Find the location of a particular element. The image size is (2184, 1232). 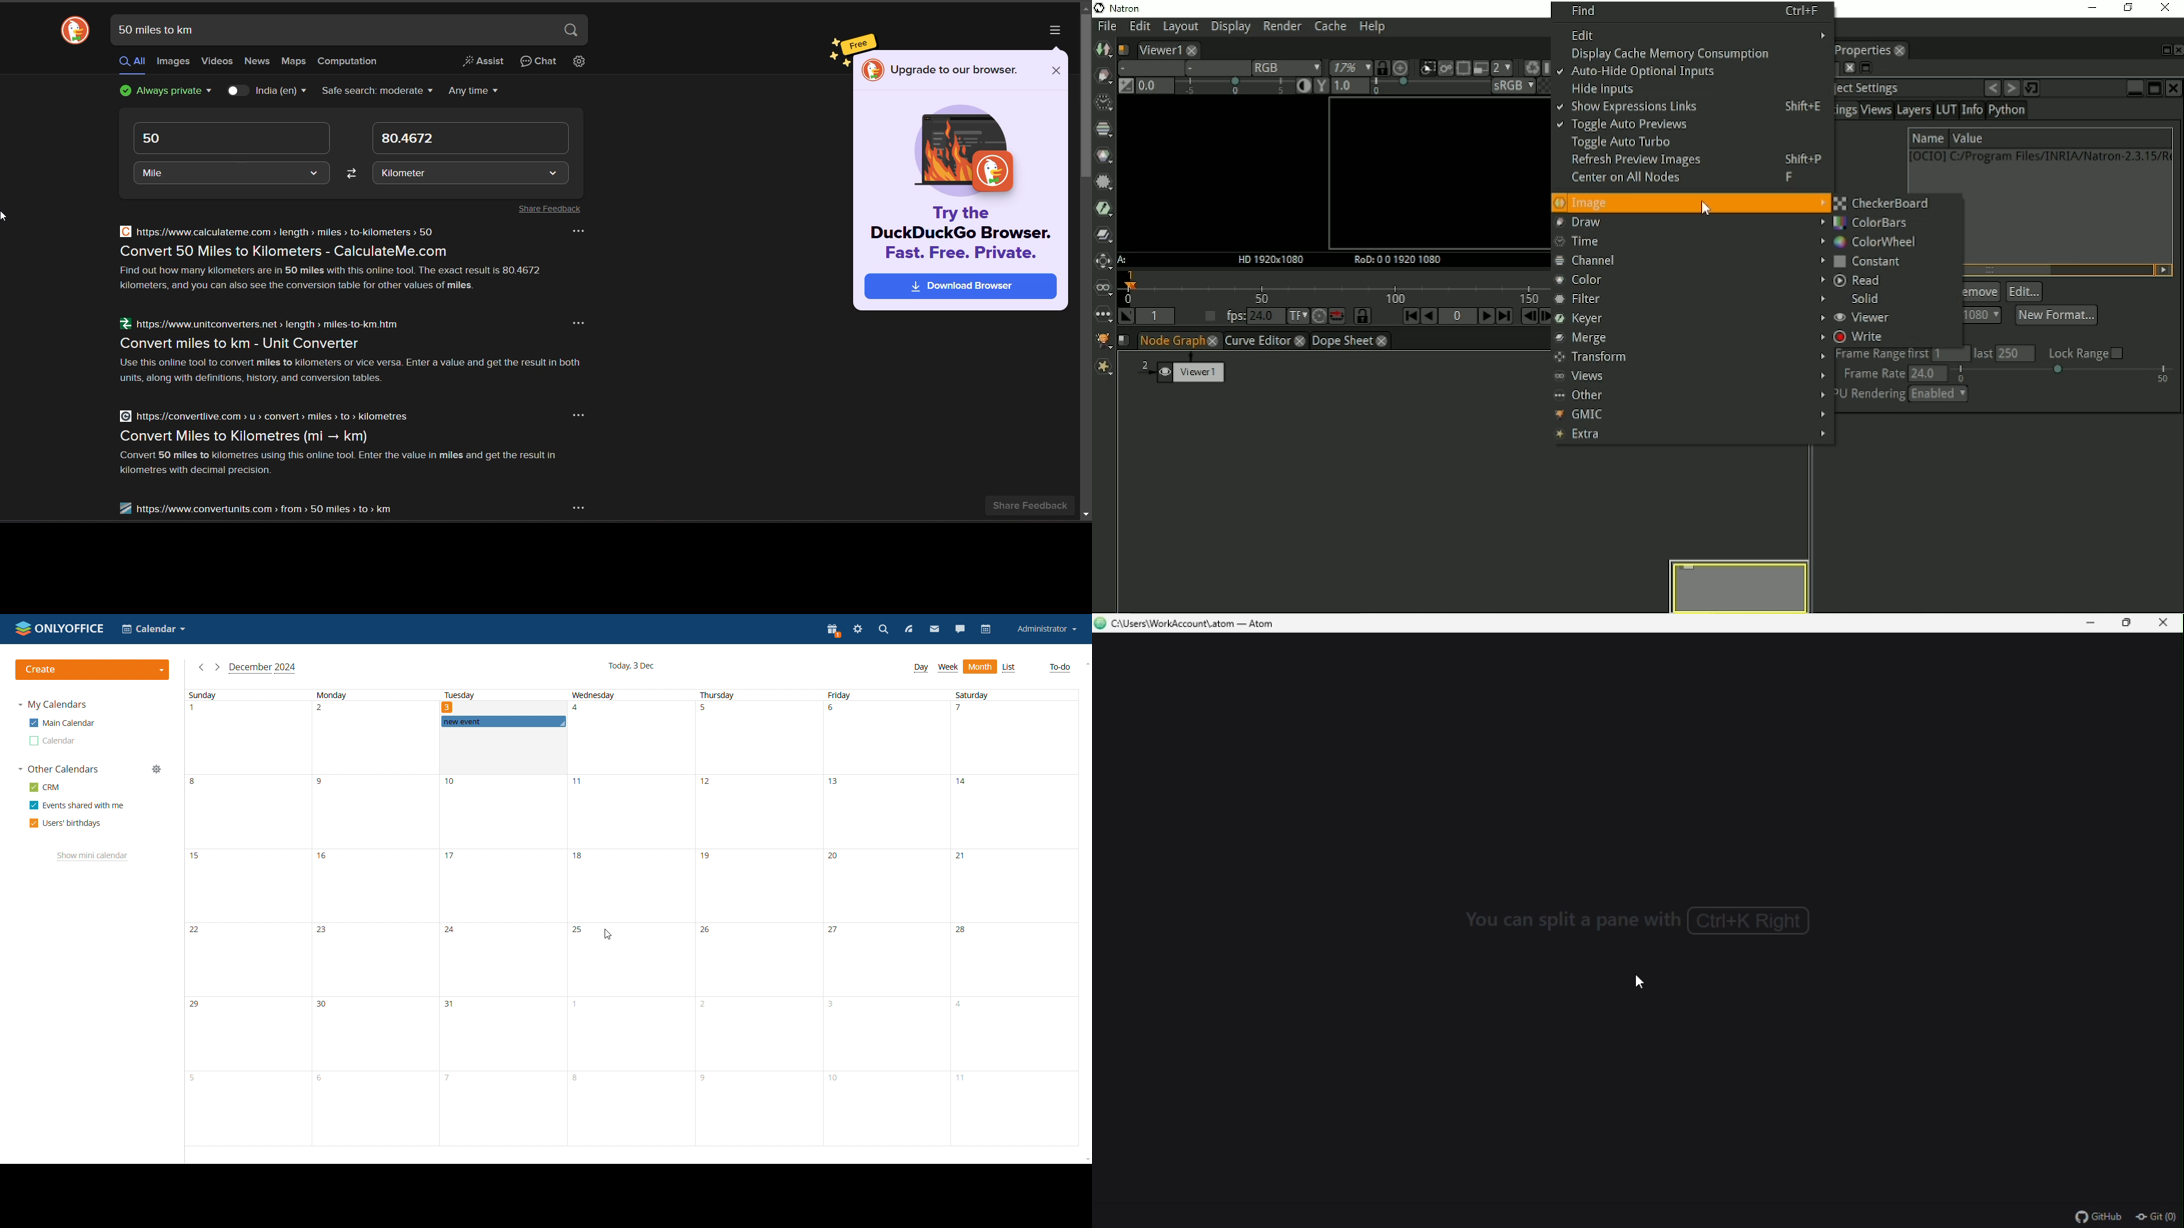

current month is located at coordinates (263, 668).